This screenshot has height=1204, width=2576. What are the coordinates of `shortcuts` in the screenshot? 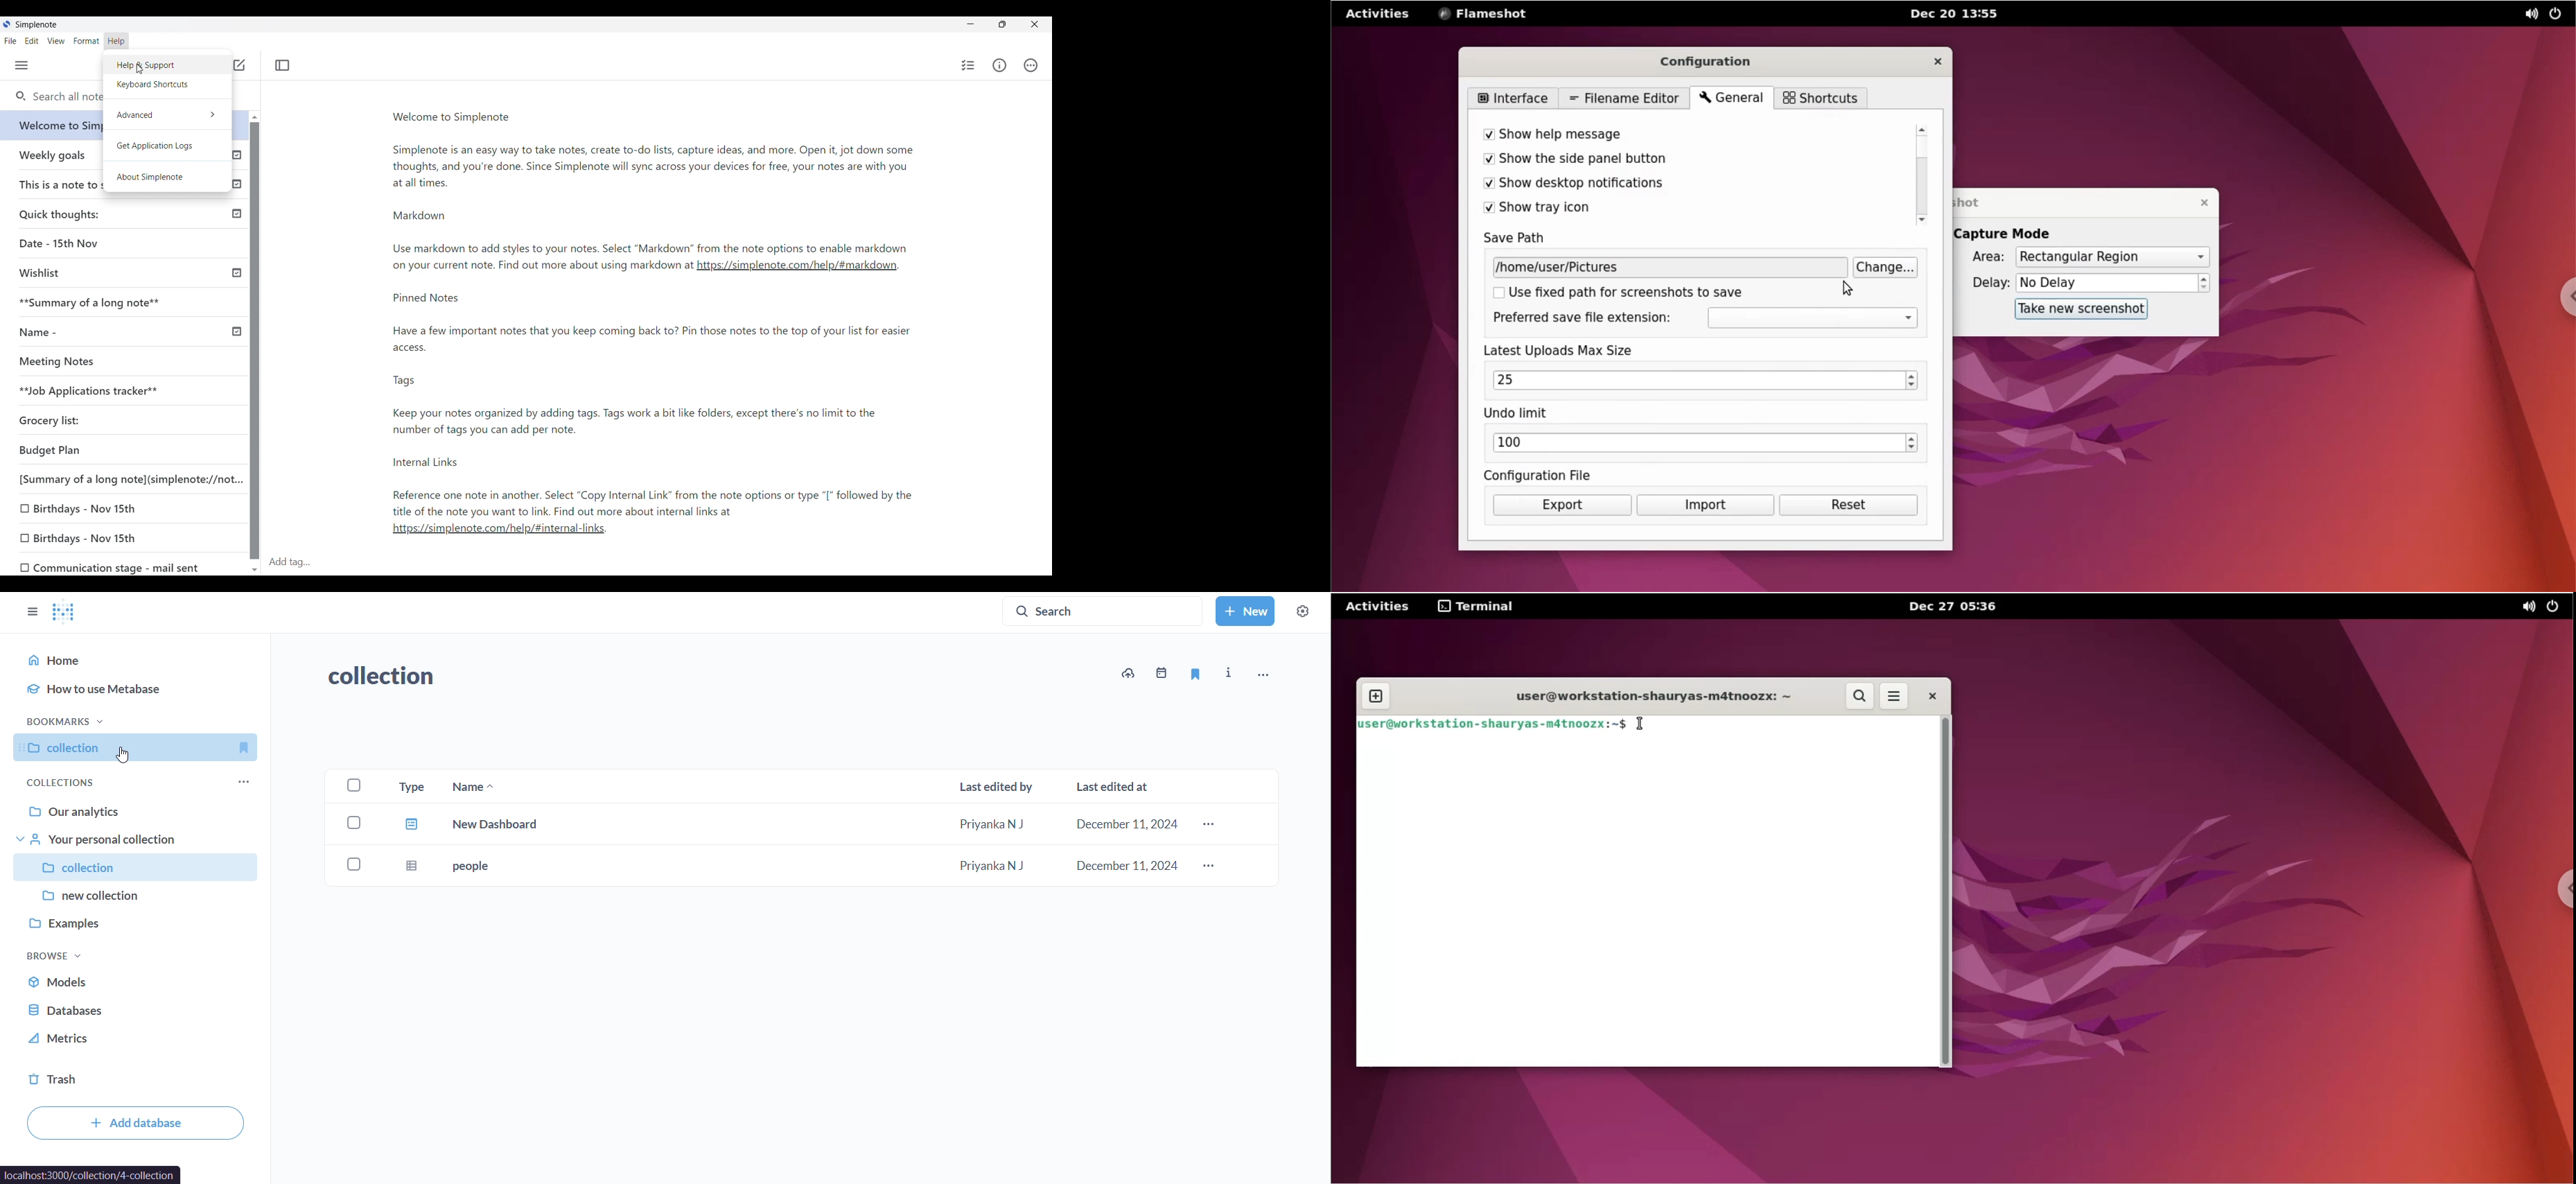 It's located at (1821, 98).